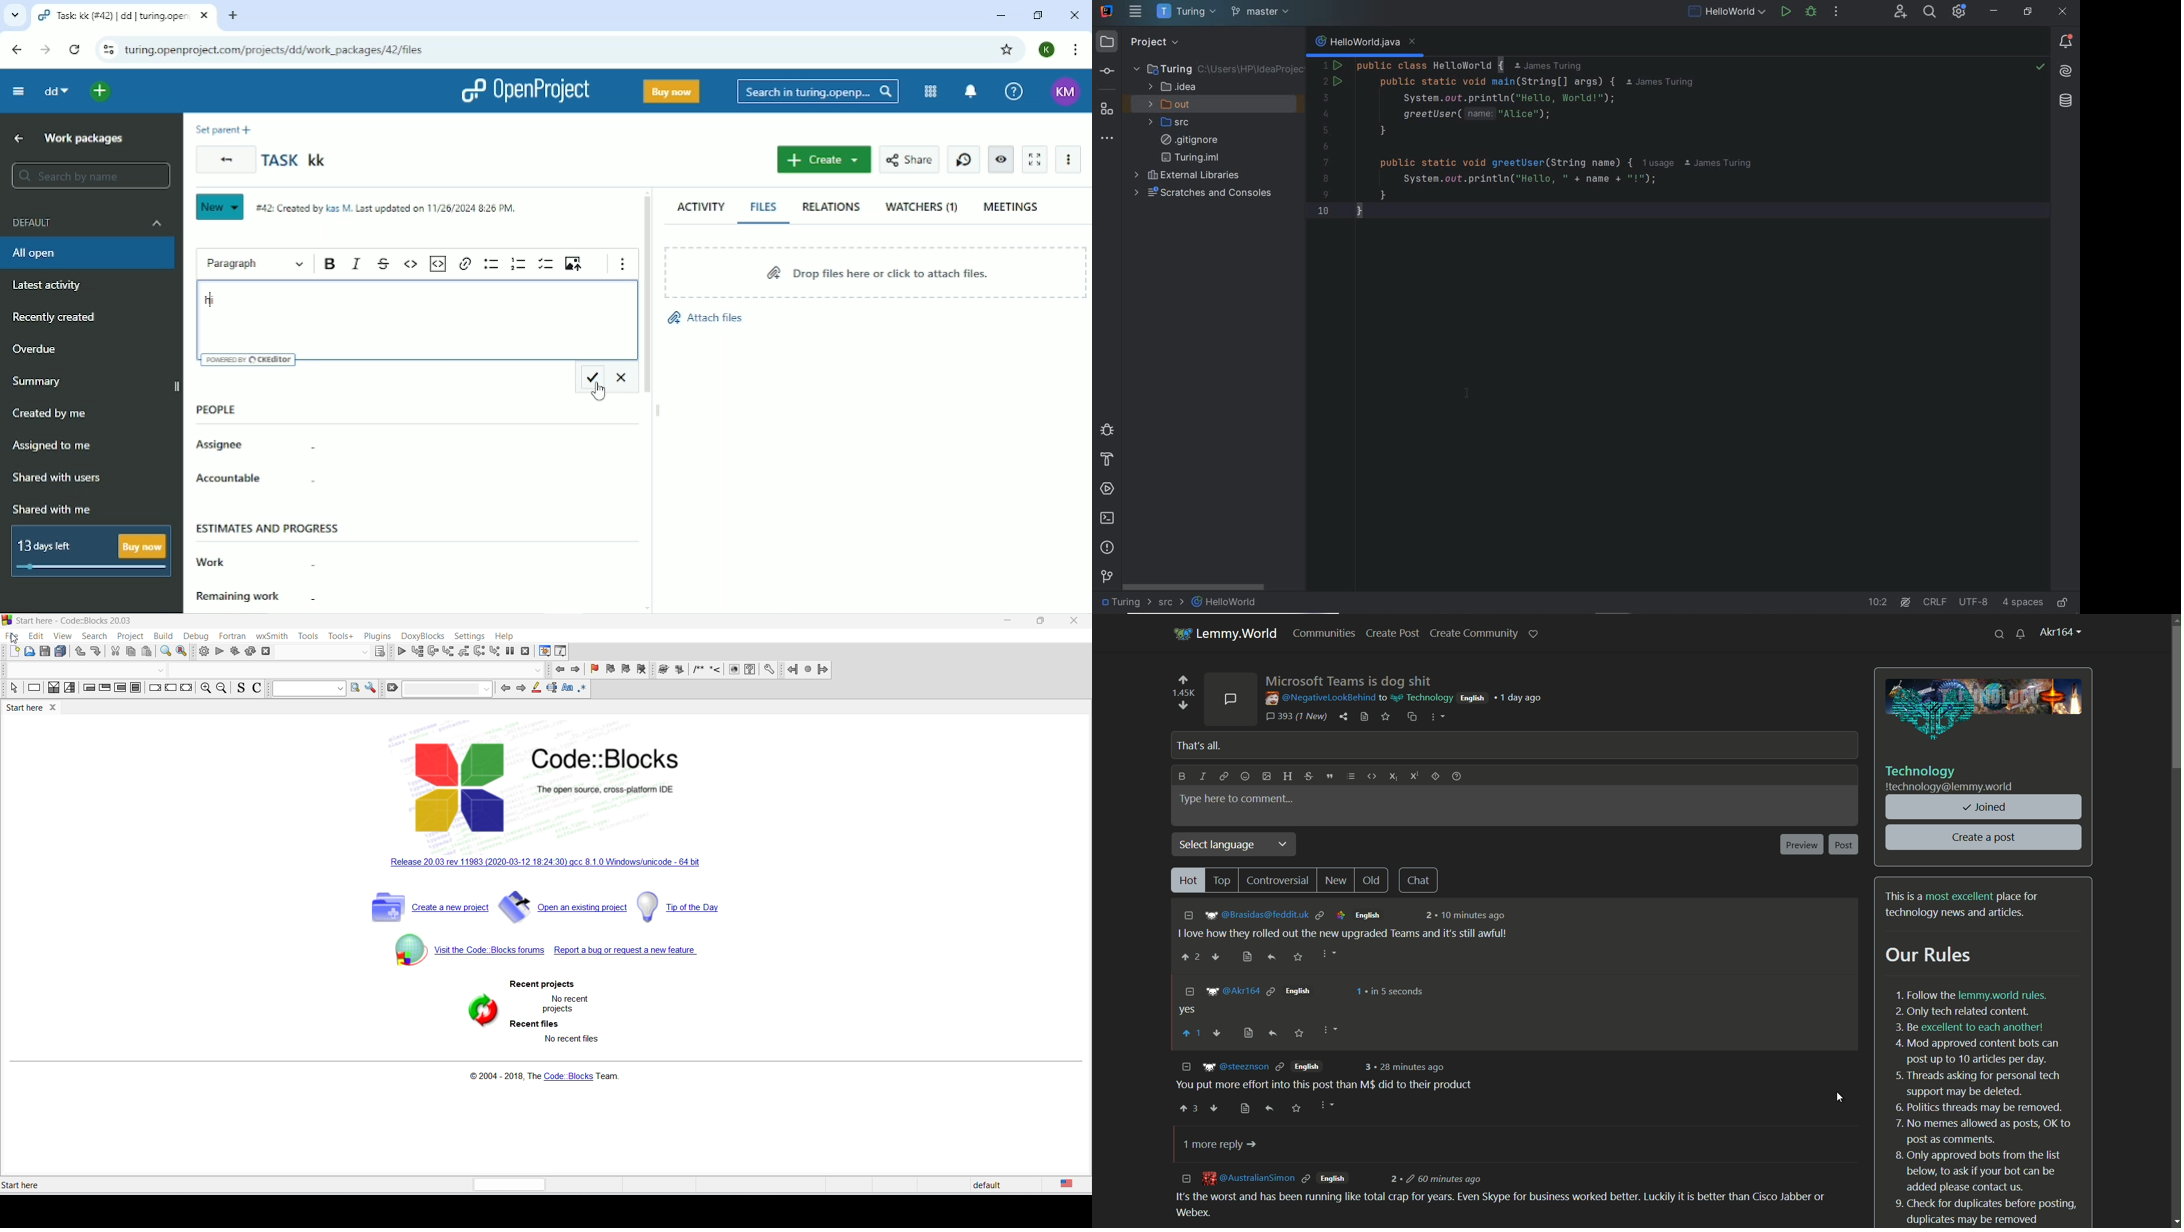  Describe the element at coordinates (552, 689) in the screenshot. I see `text selection` at that location.